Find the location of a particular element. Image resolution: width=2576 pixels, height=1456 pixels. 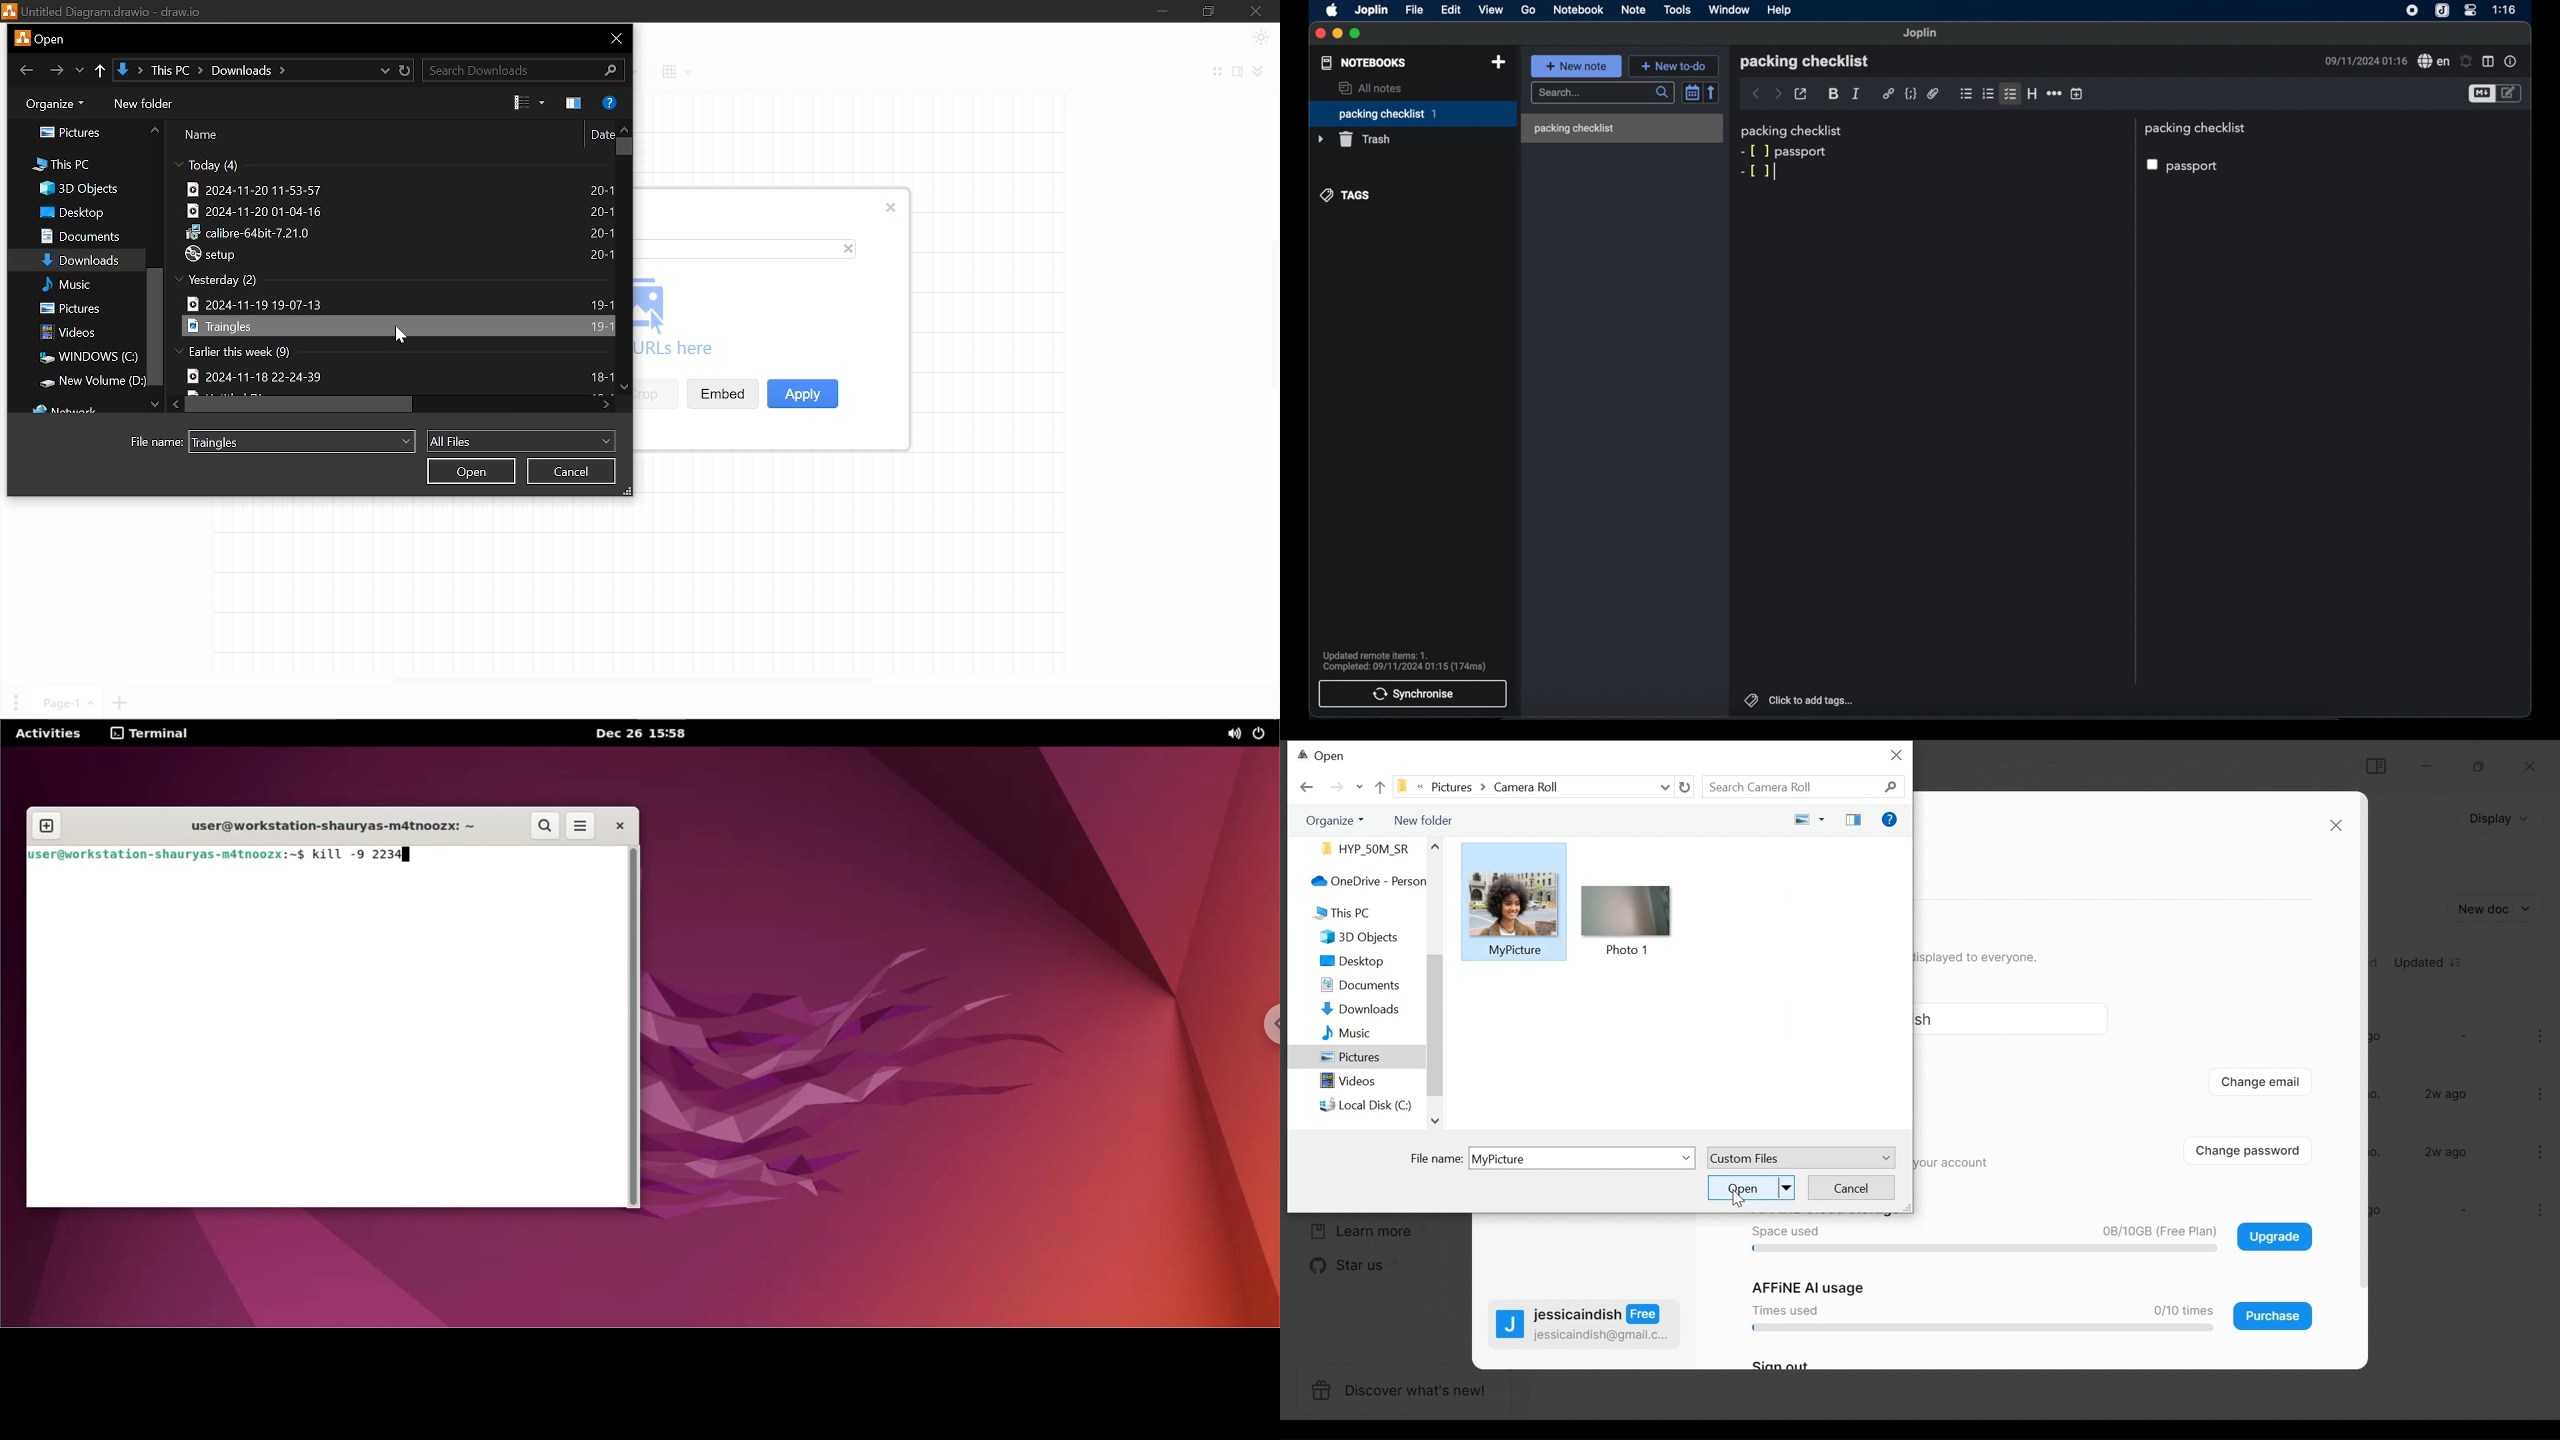

Traingles is located at coordinates (231, 326).